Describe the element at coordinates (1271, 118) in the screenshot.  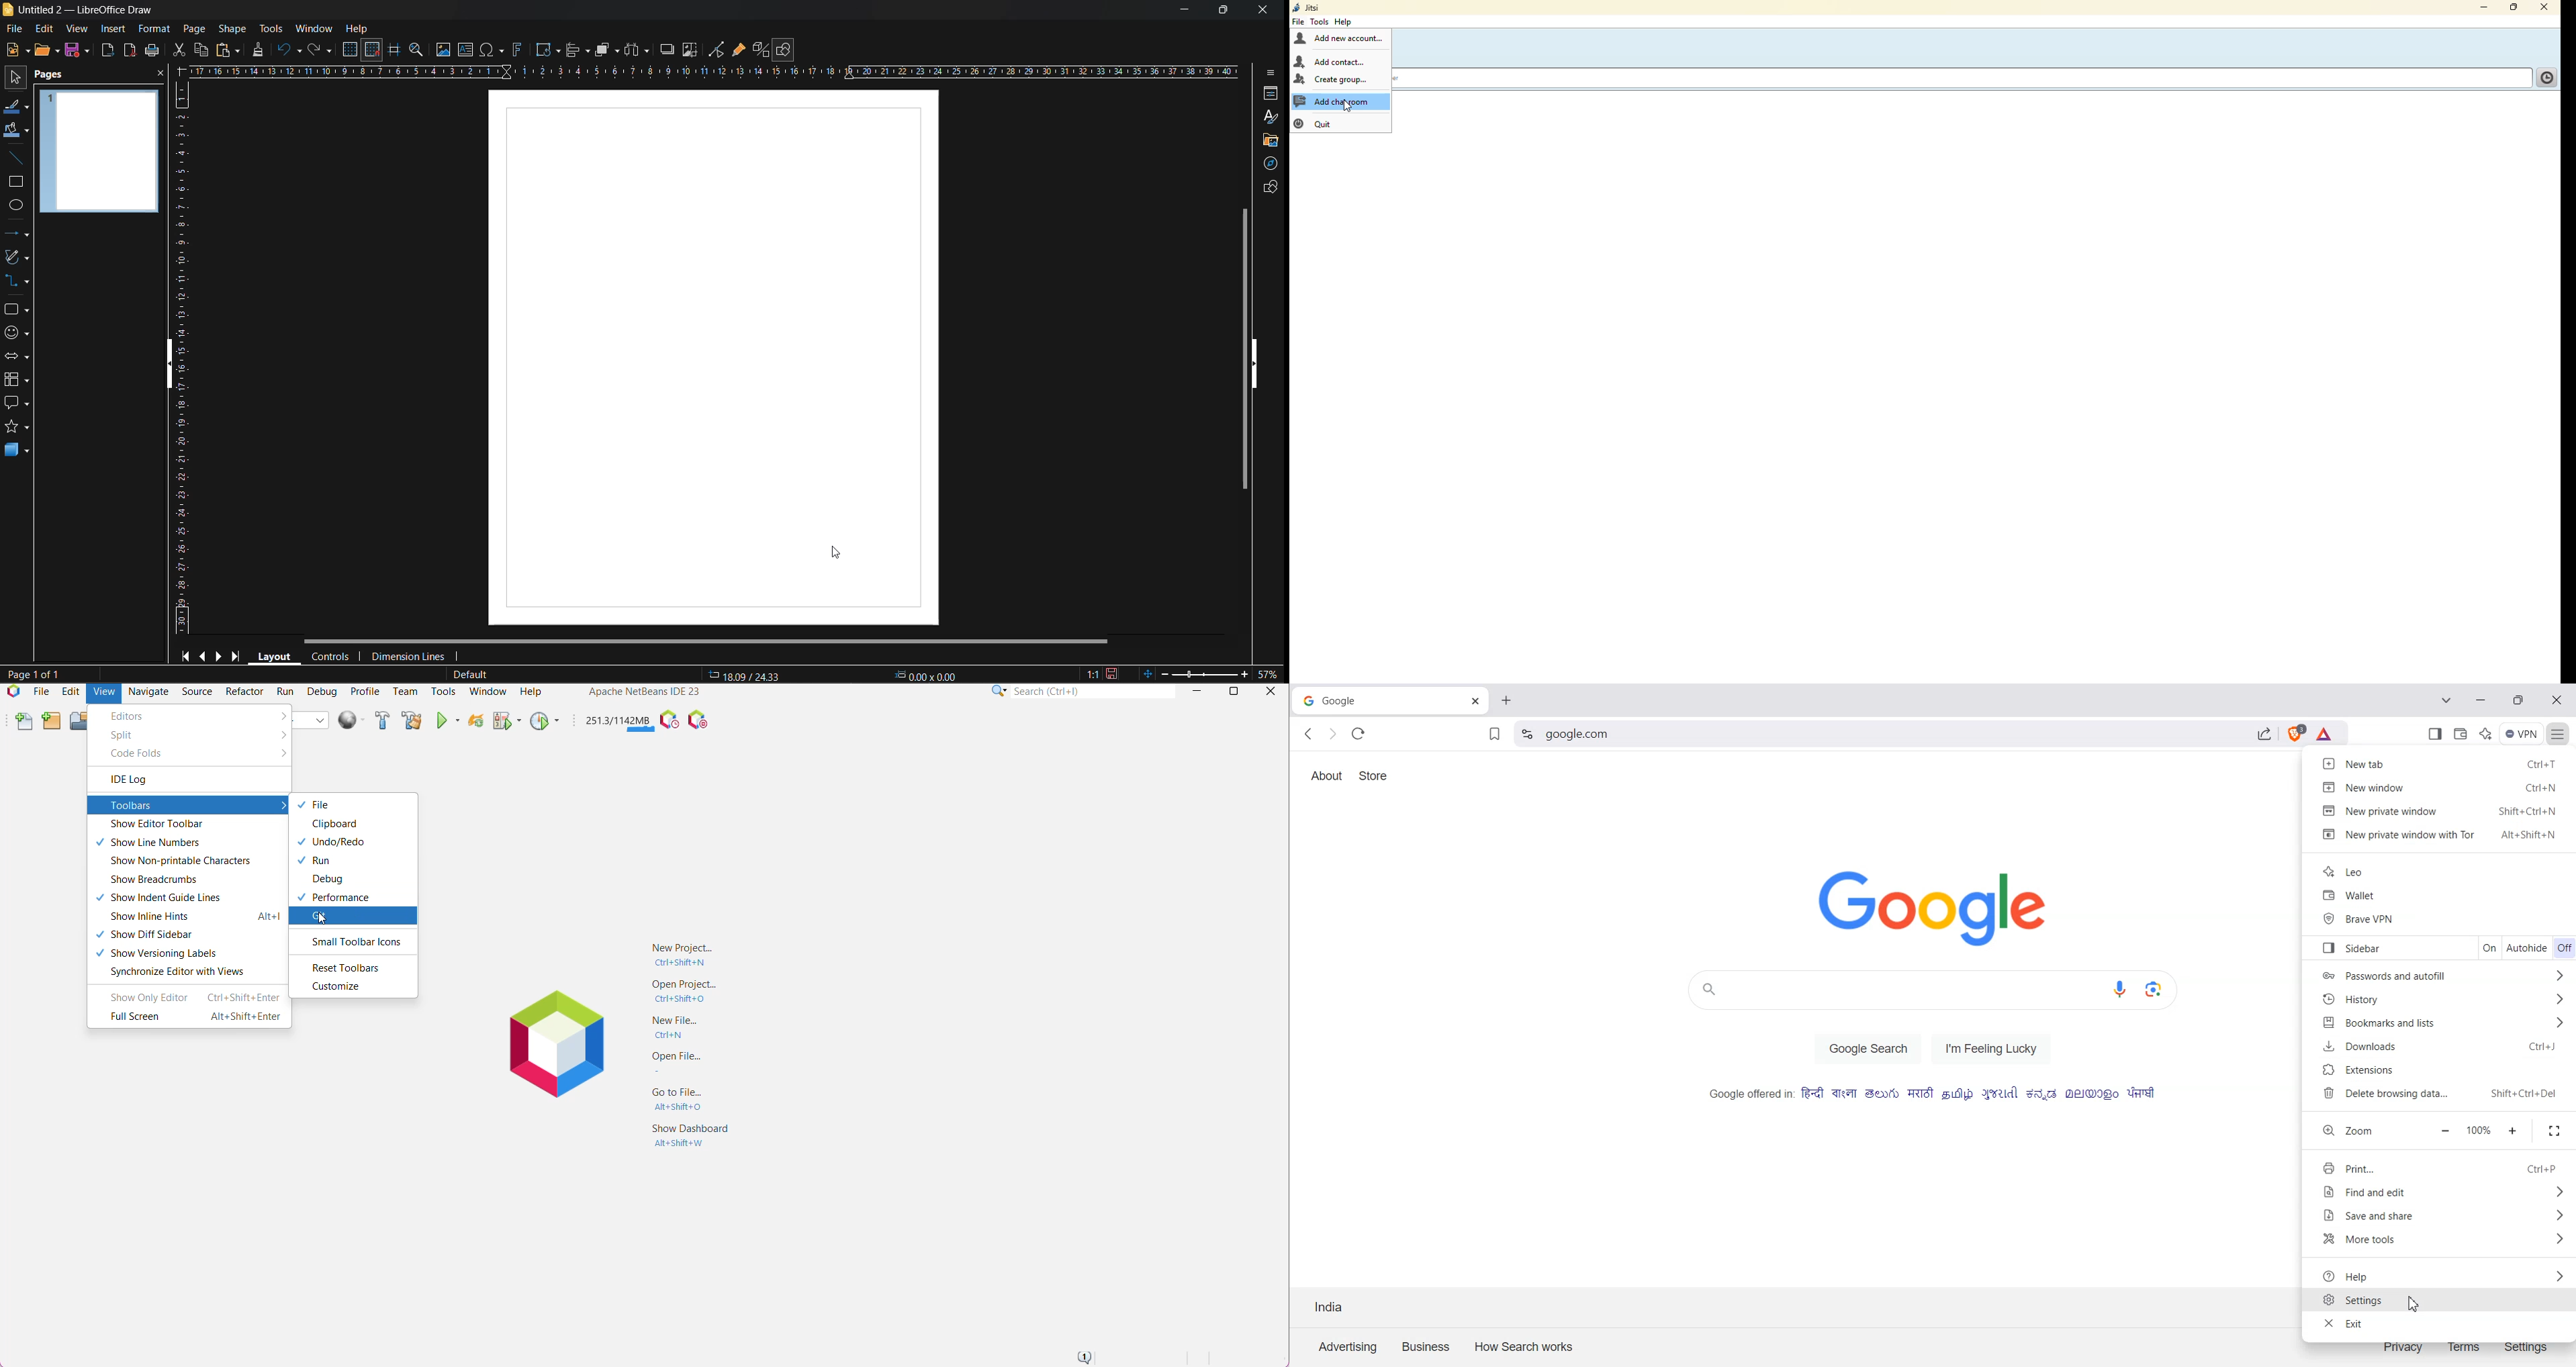
I see `styles` at that location.